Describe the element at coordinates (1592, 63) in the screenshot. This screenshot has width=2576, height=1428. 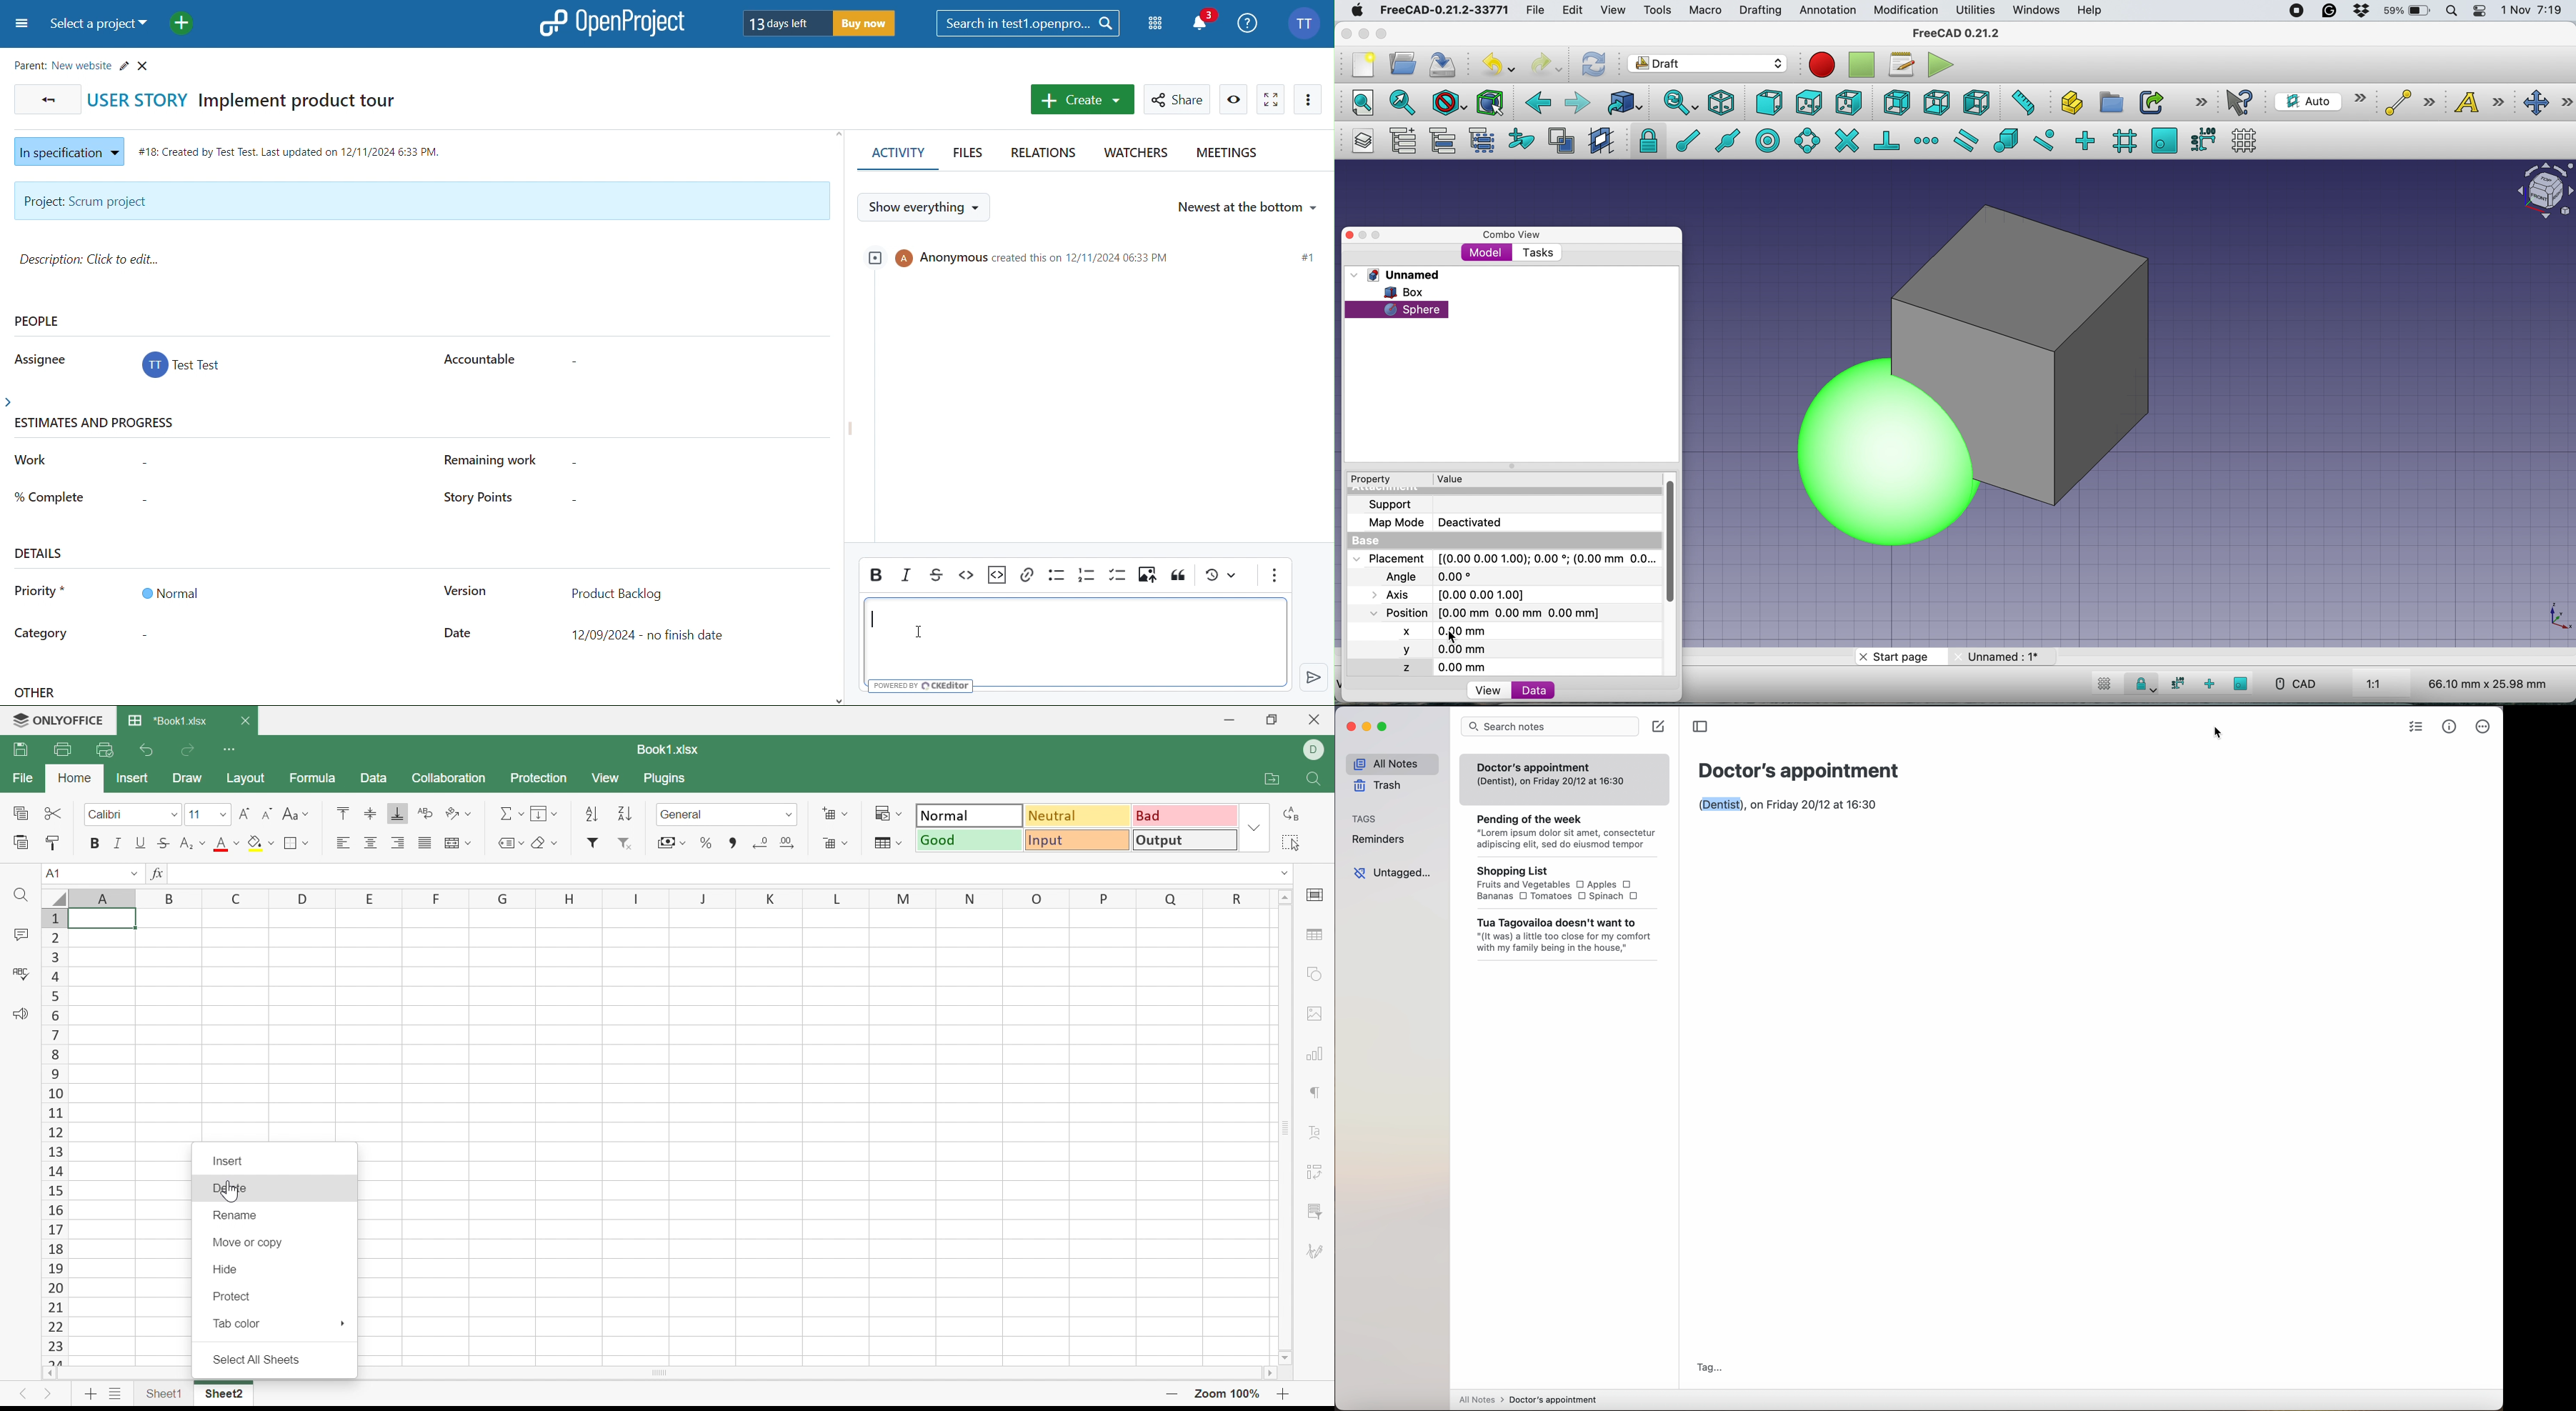
I see `refresh` at that location.